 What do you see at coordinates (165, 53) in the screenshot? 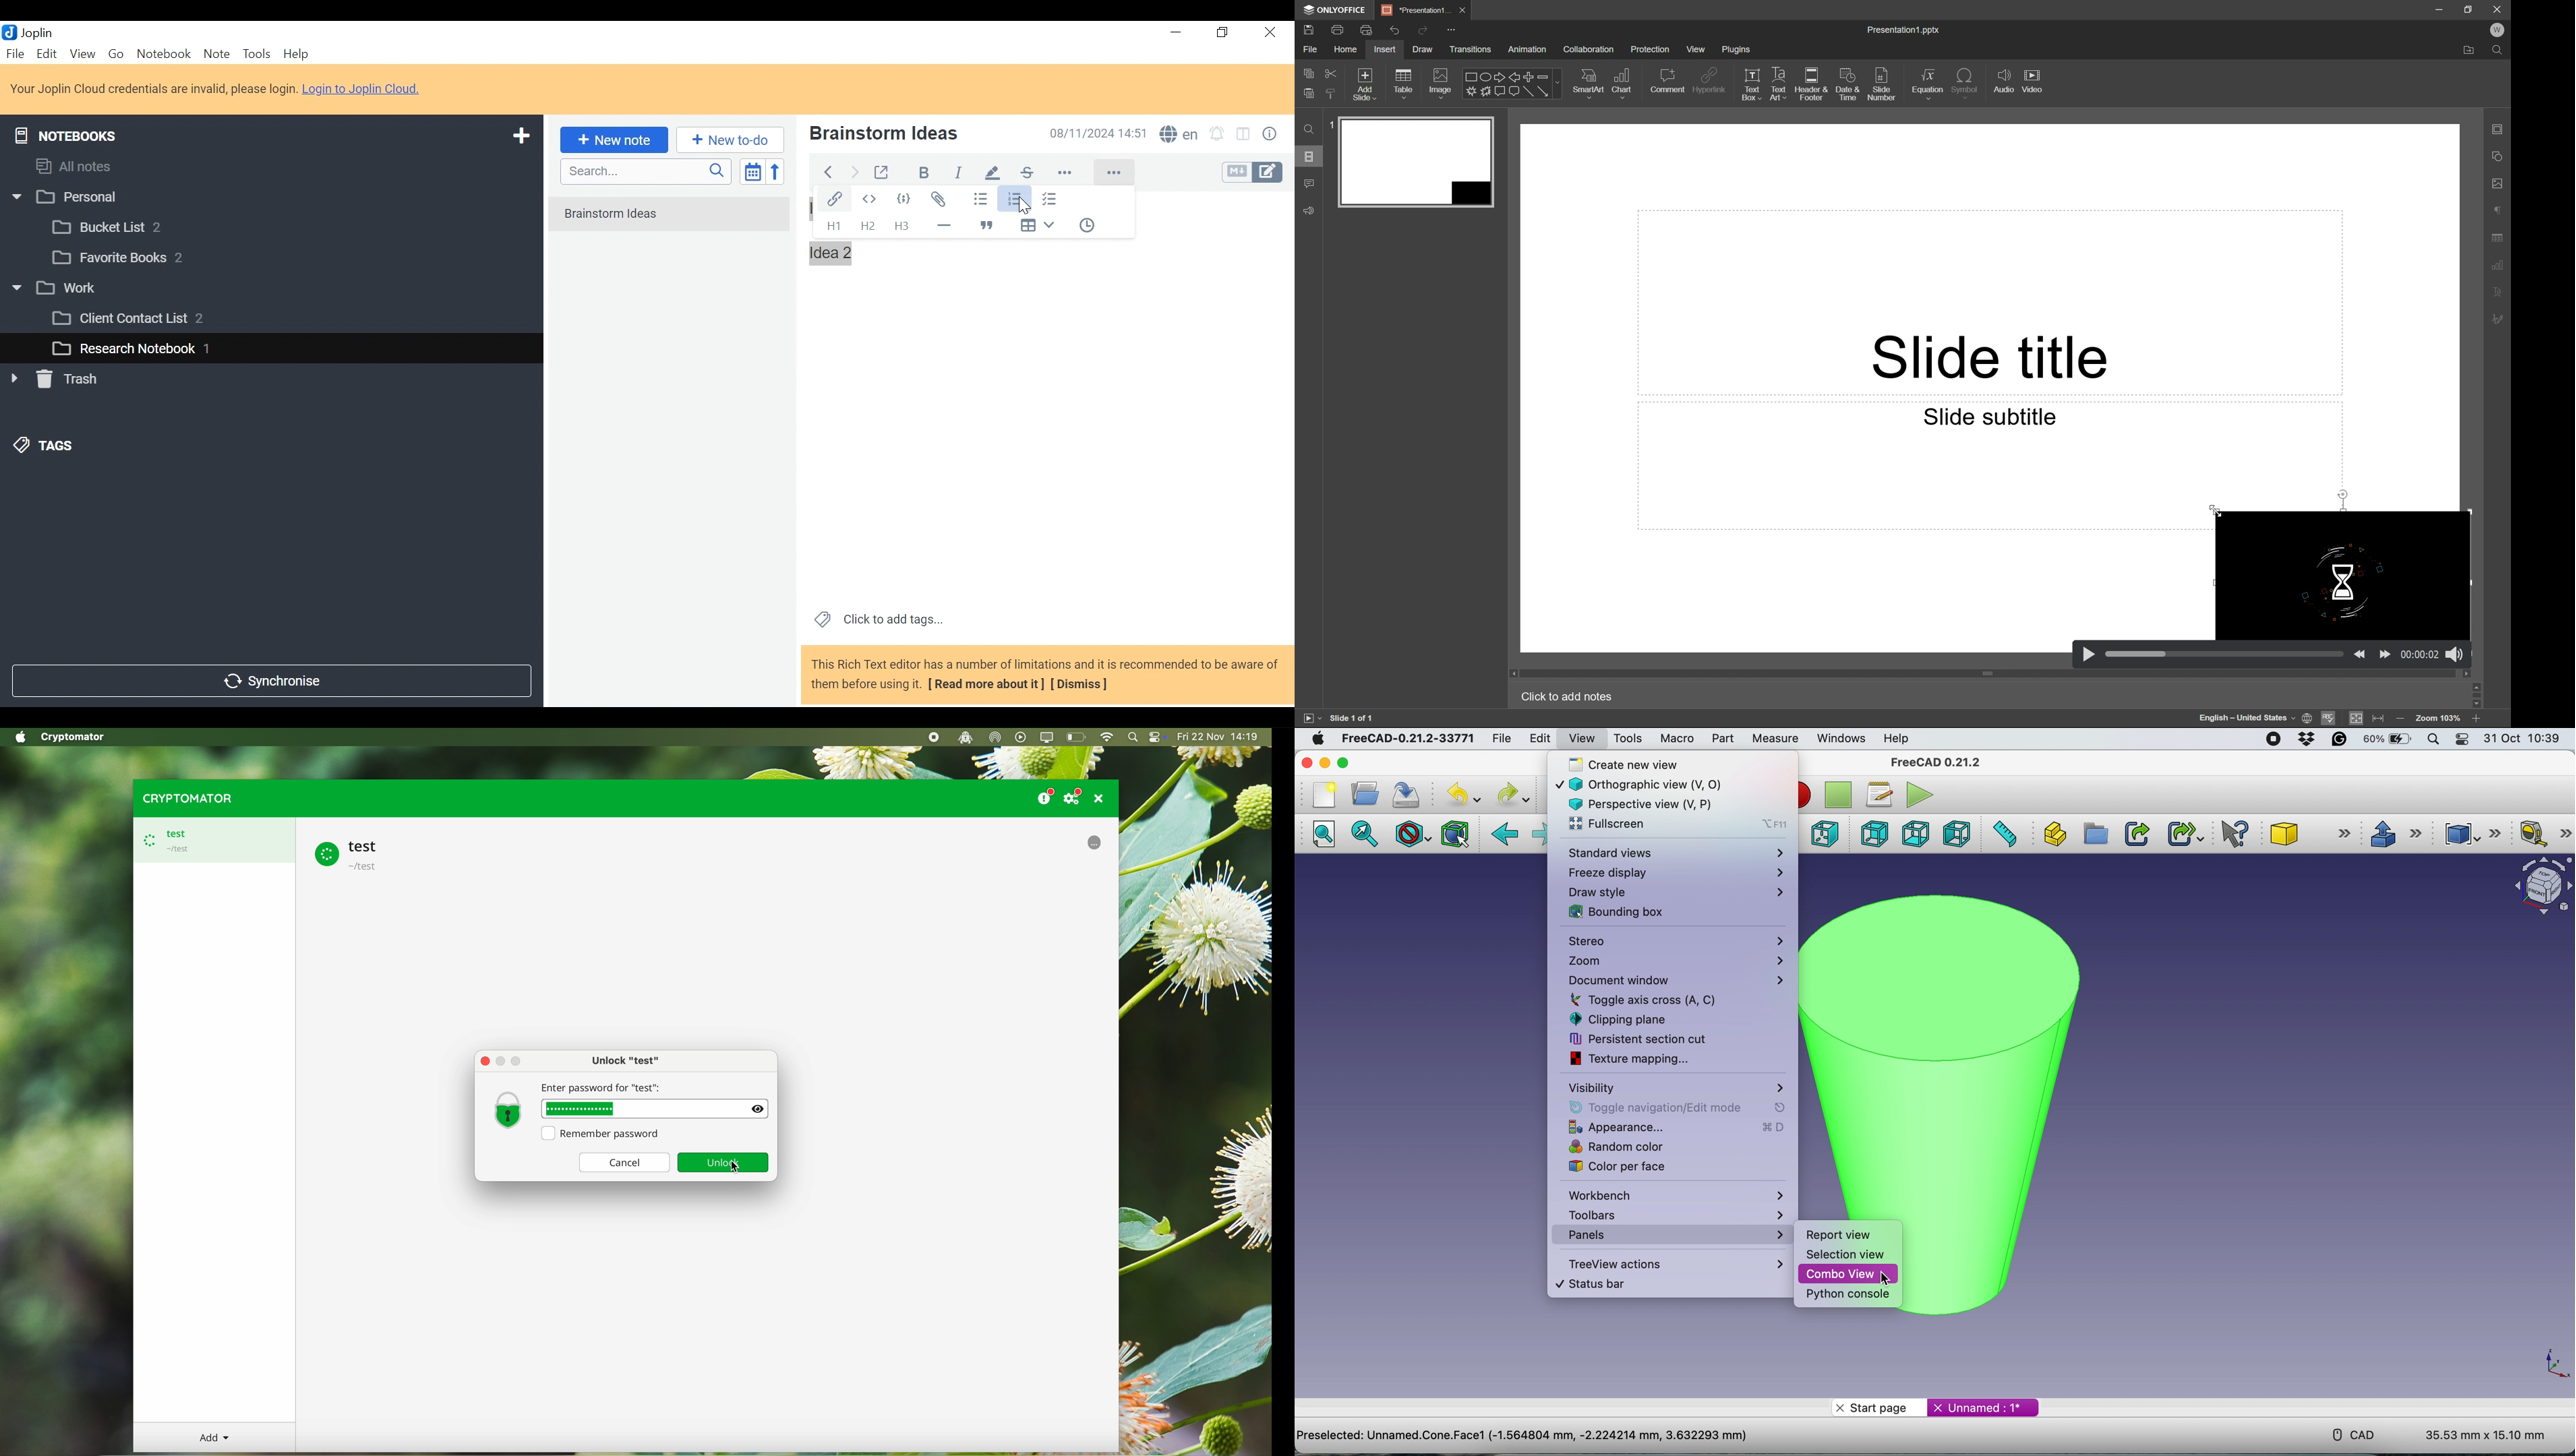
I see `Notebook` at bounding box center [165, 53].